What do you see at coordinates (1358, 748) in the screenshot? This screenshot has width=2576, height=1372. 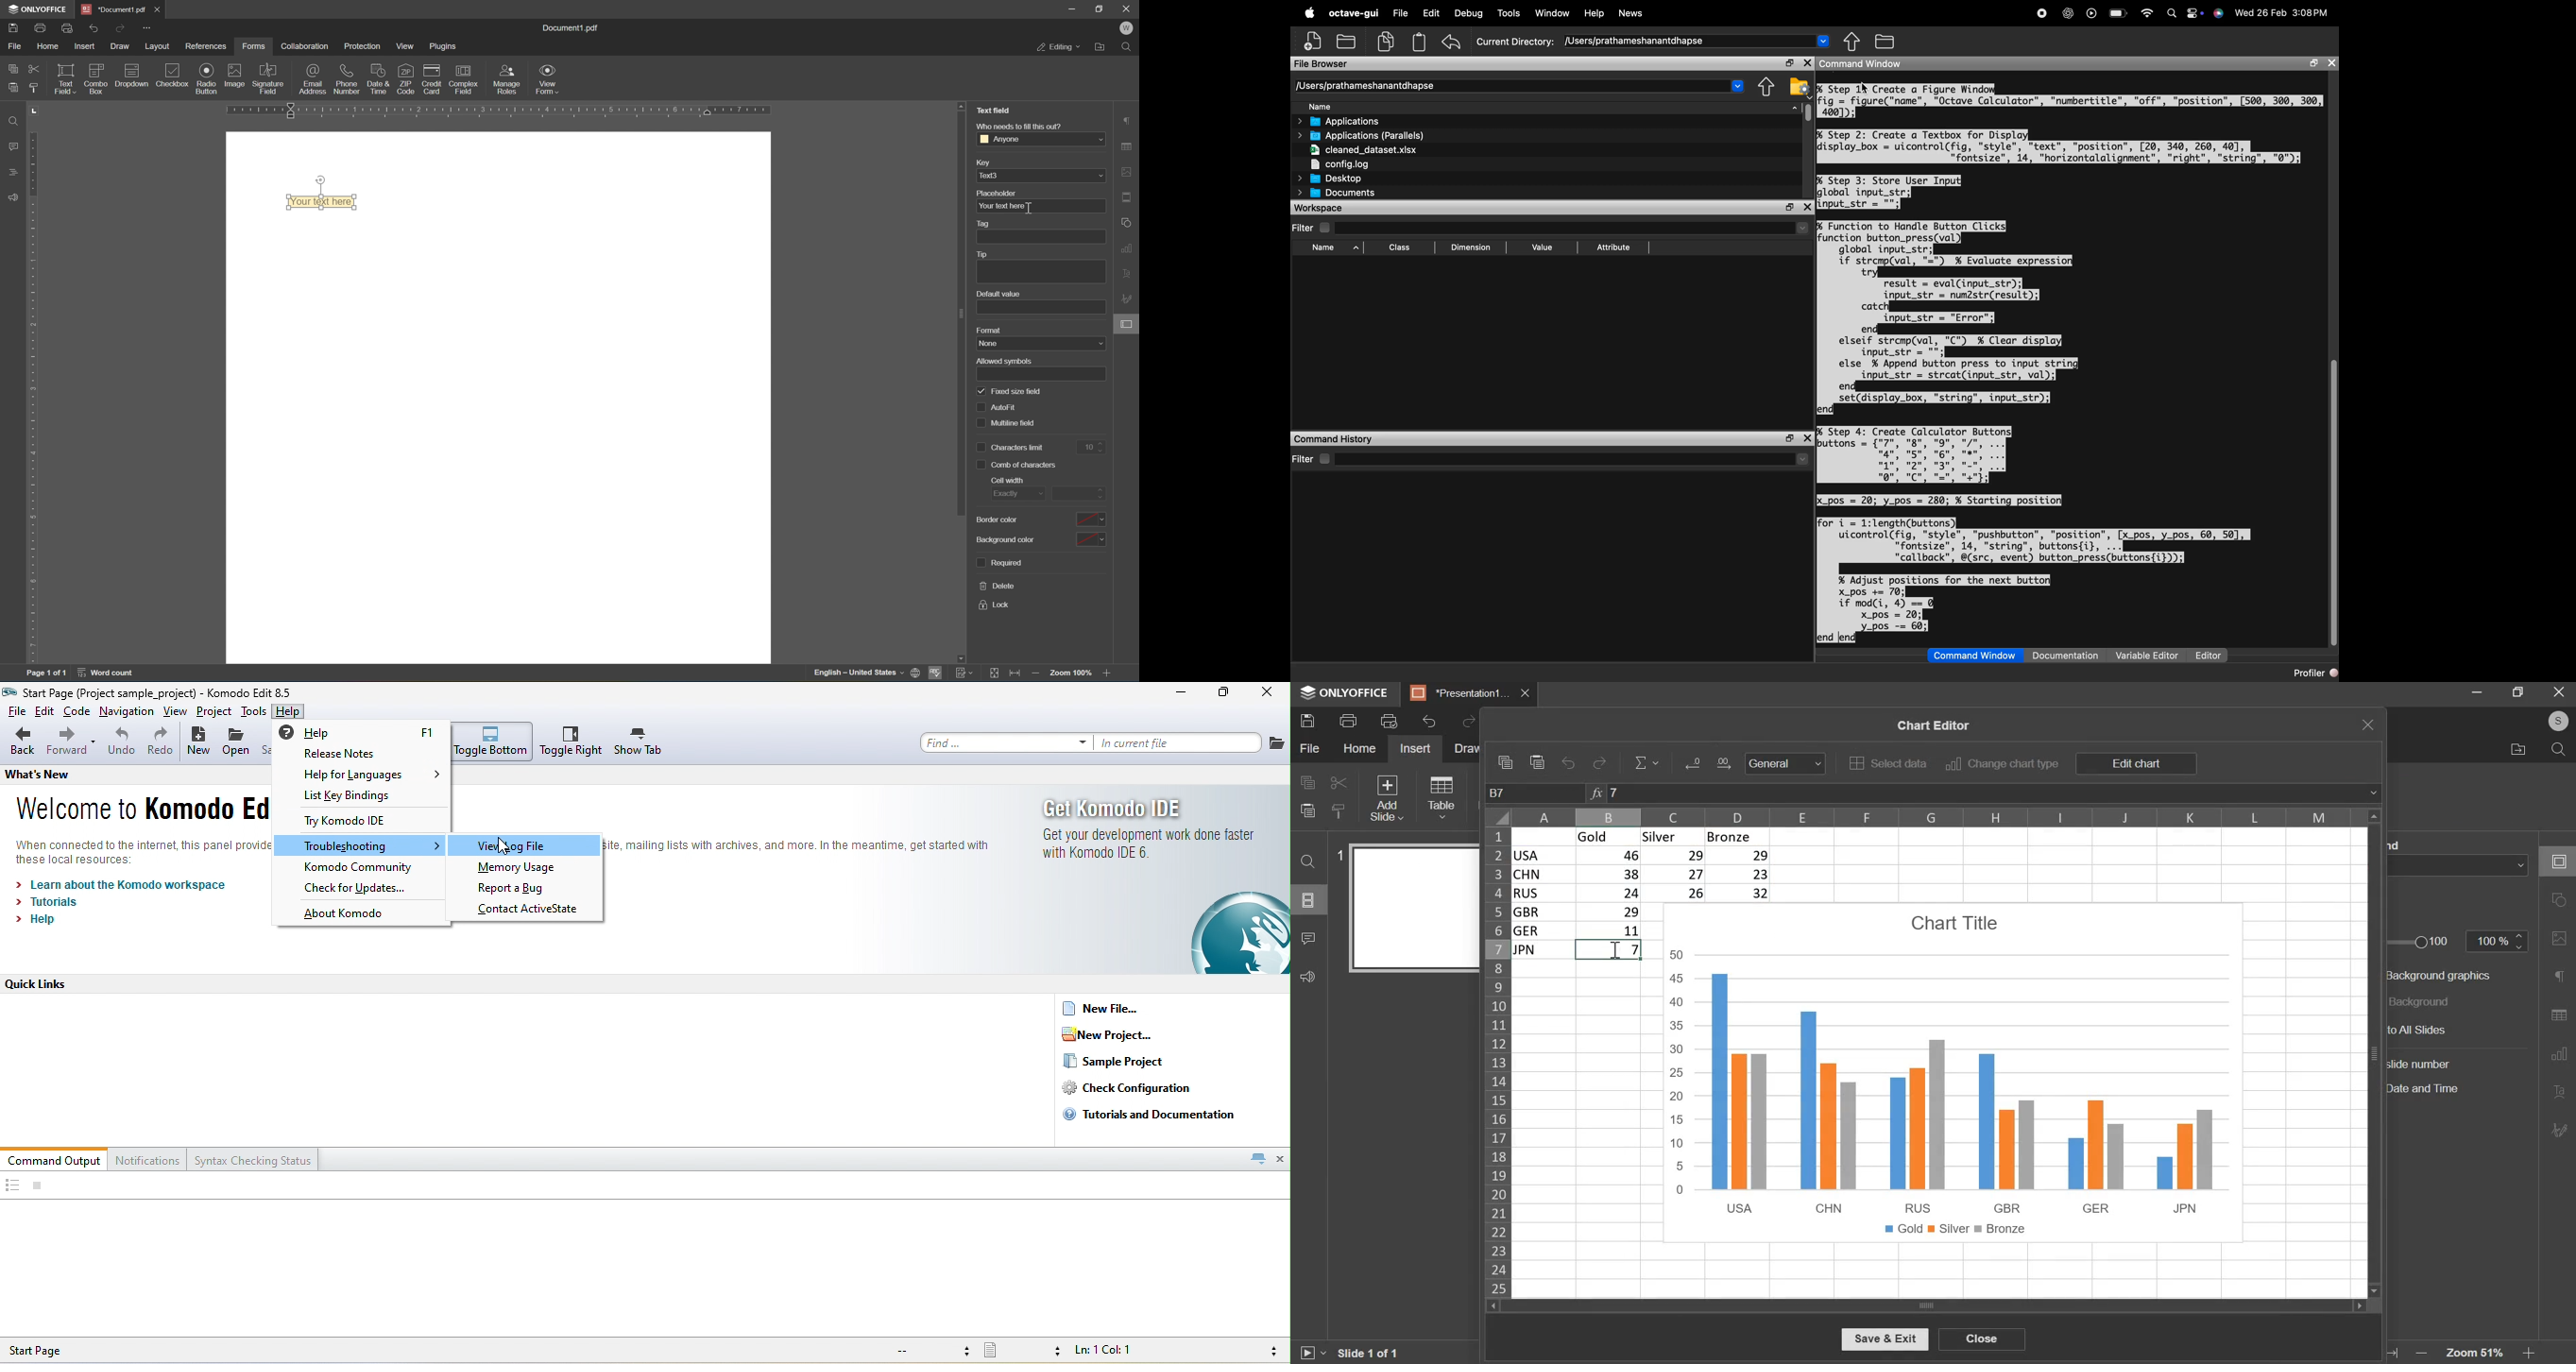 I see `home` at bounding box center [1358, 748].